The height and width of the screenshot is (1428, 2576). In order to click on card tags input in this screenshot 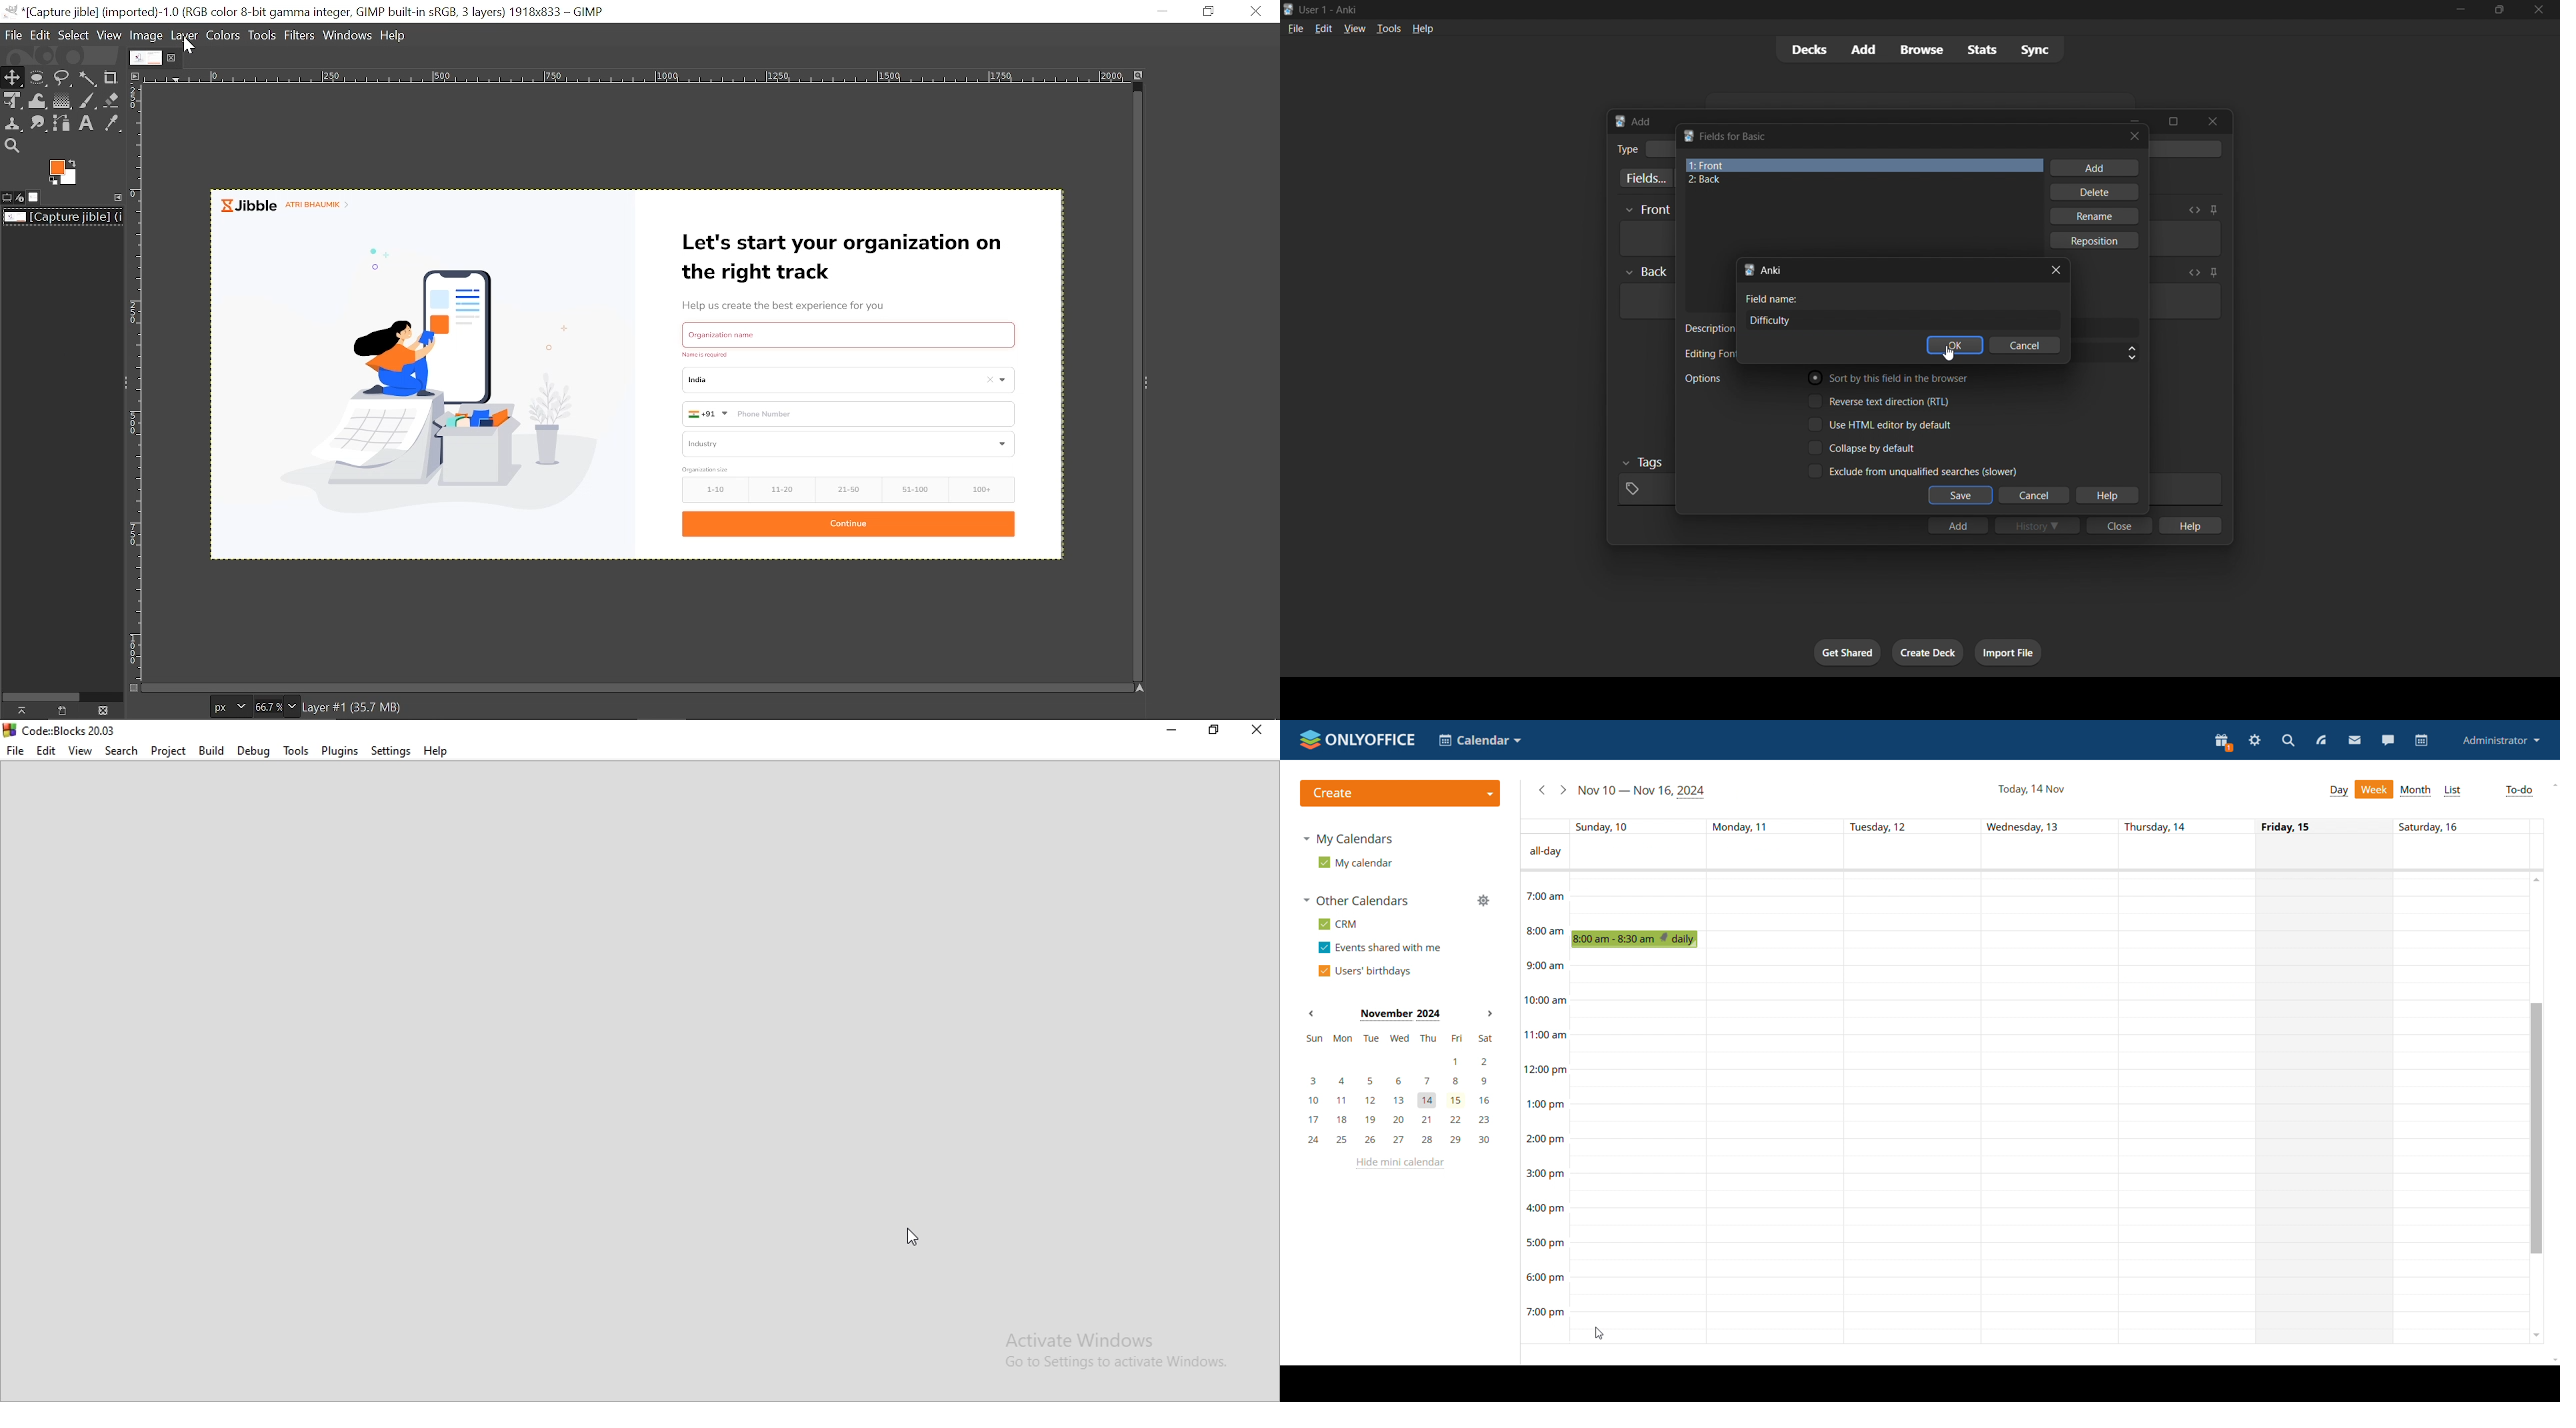, I will do `click(1644, 490)`.